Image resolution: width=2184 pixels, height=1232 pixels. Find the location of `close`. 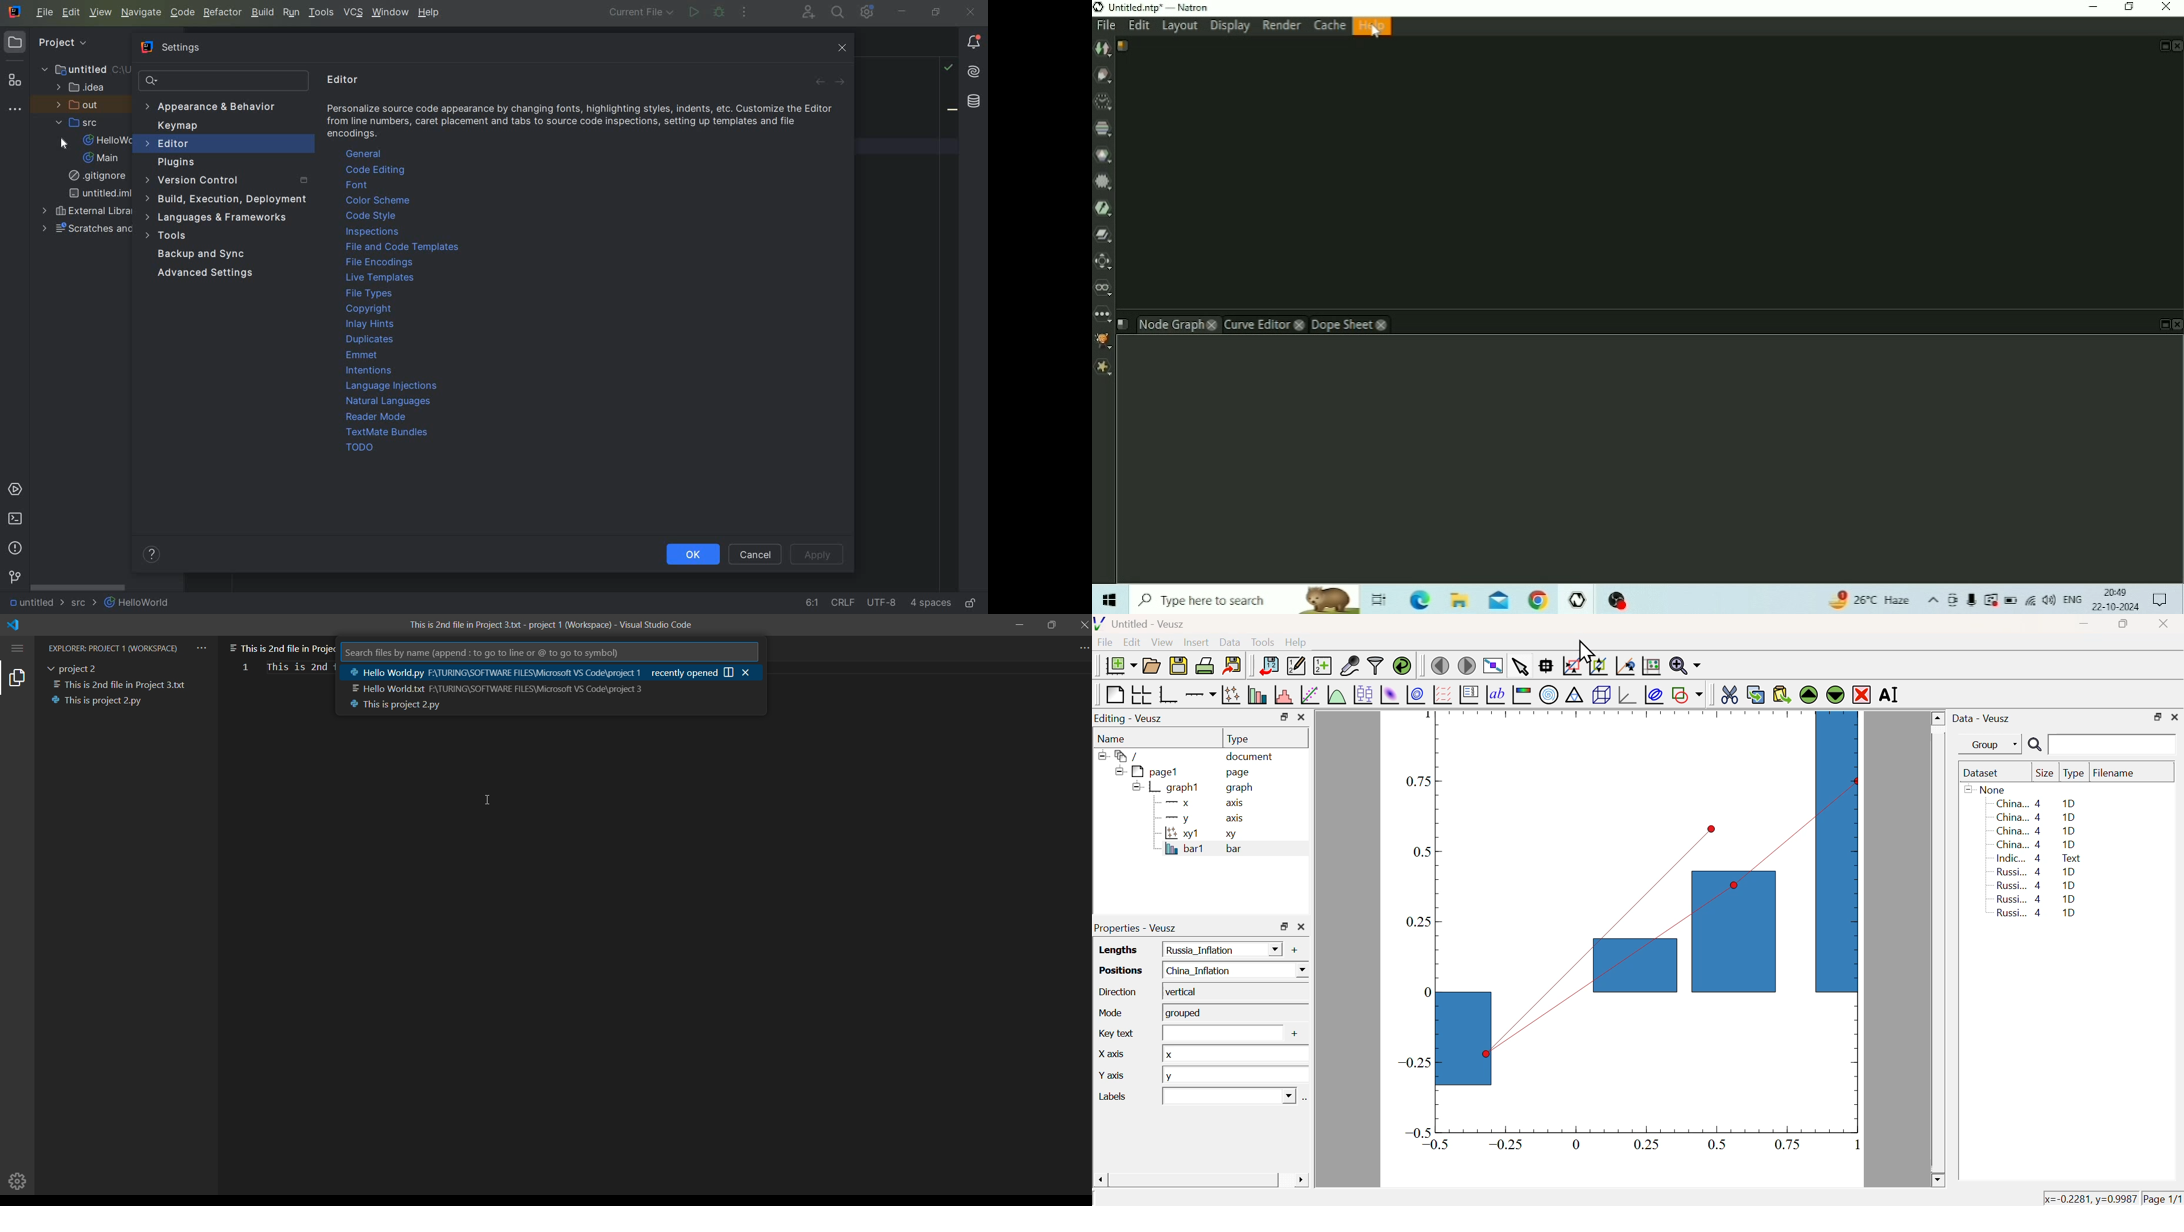

close is located at coordinates (1083, 625).